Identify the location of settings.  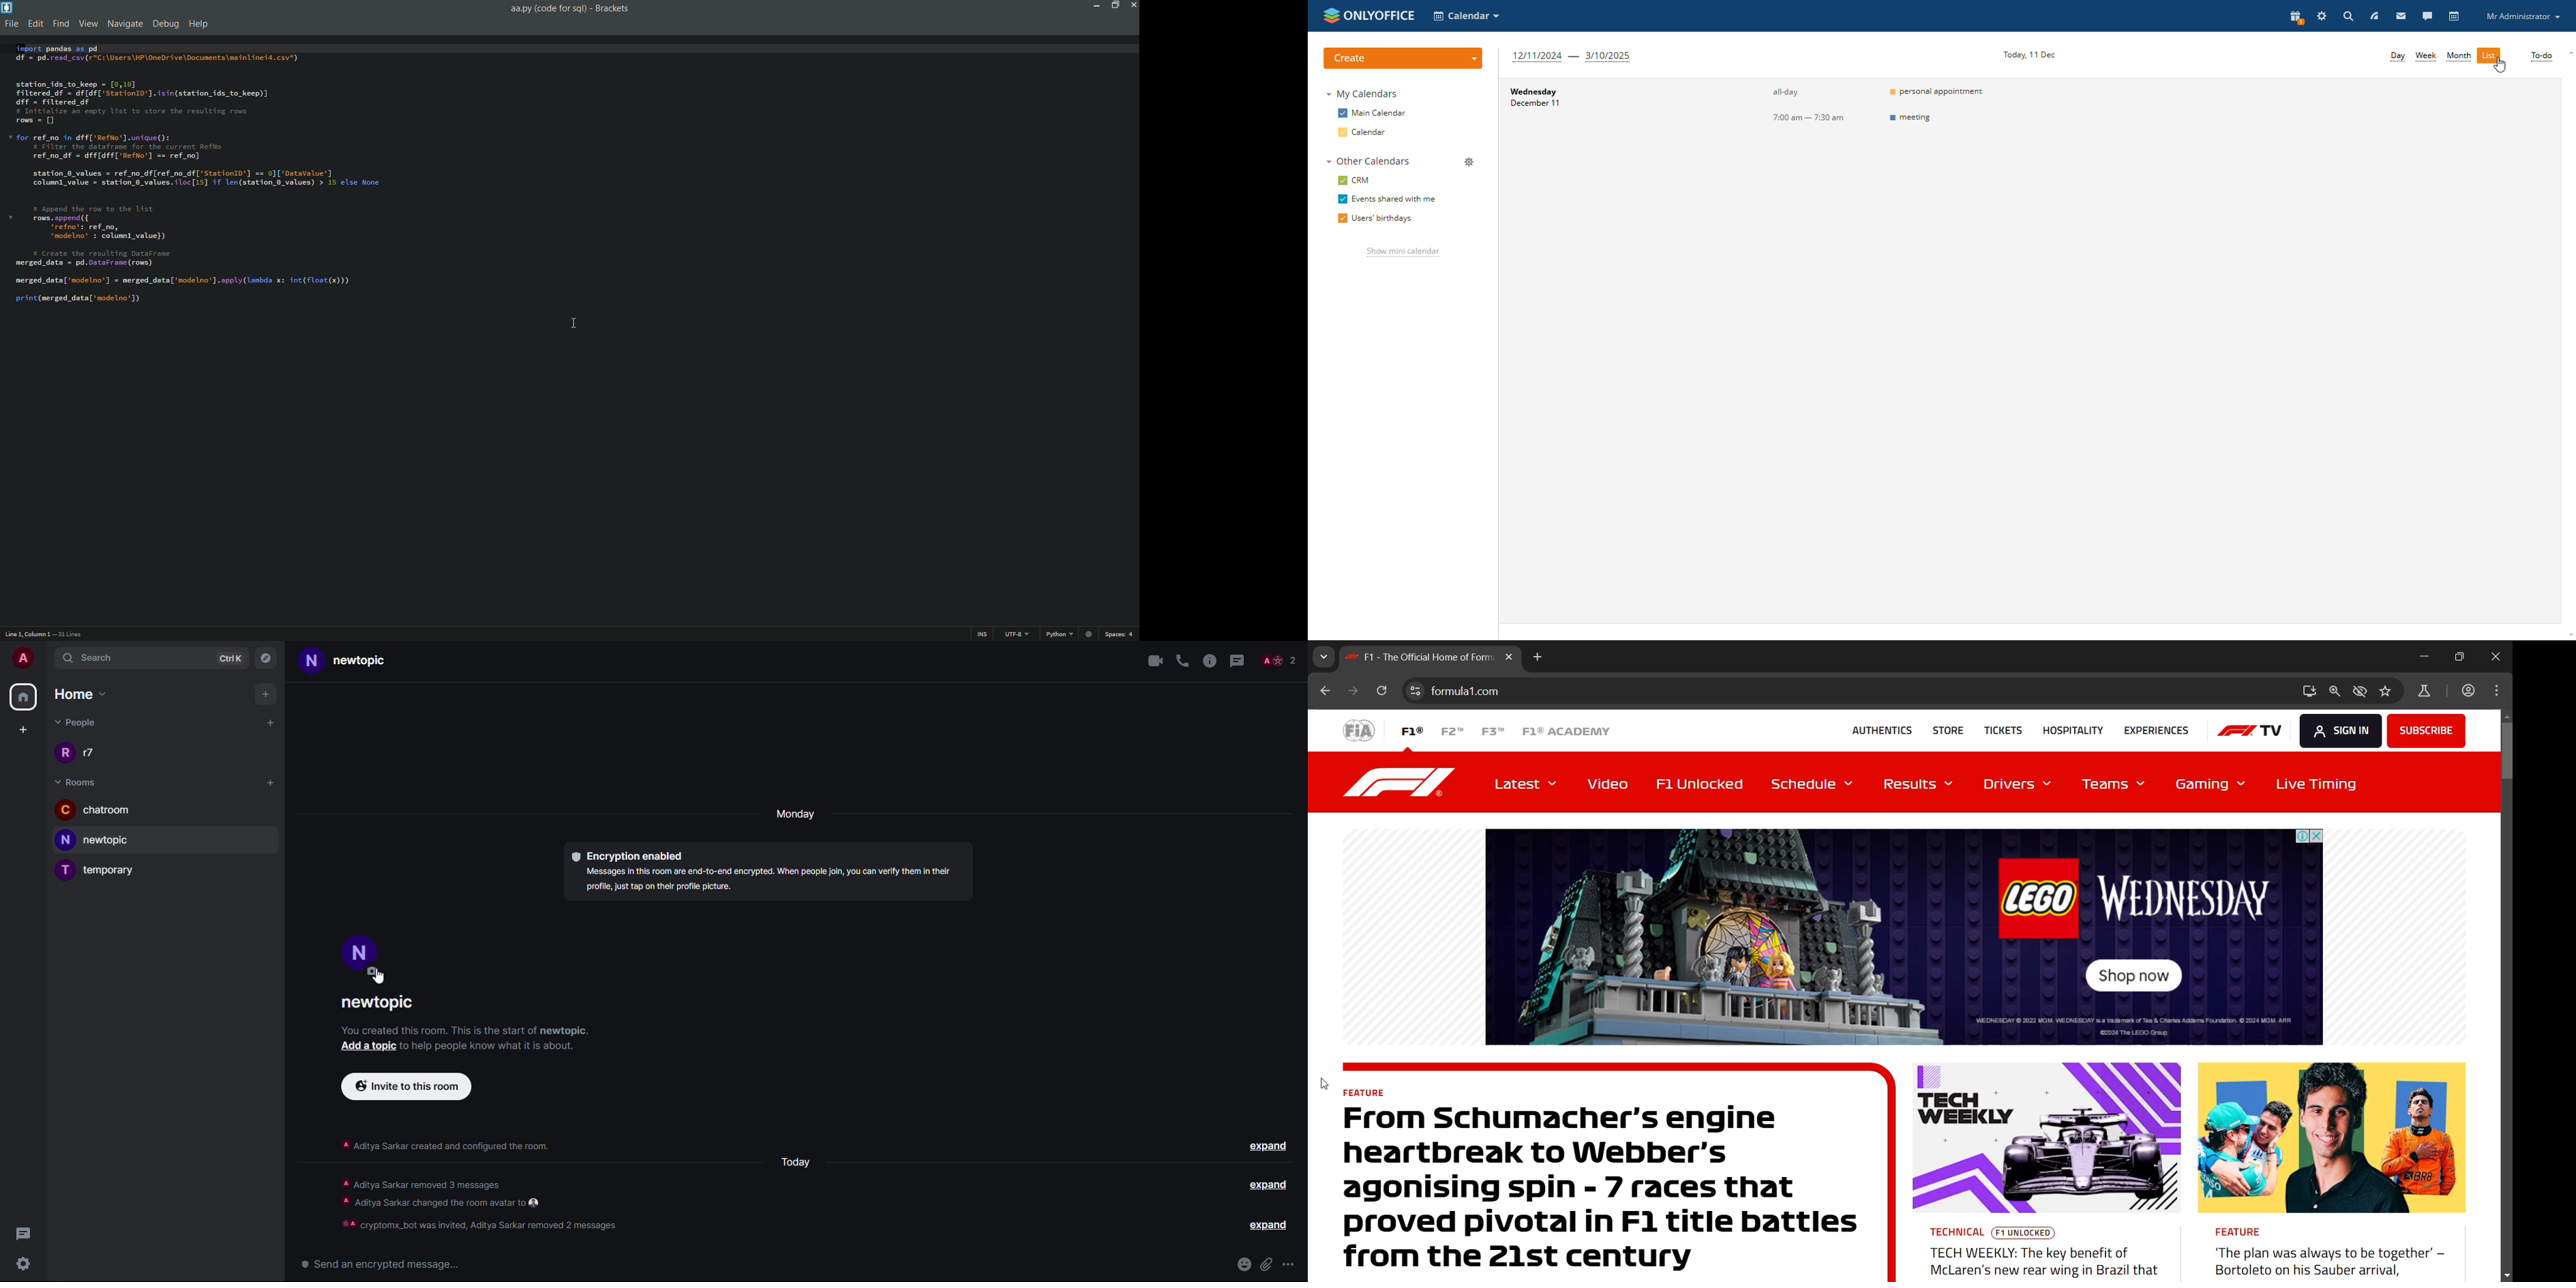
(22, 1265).